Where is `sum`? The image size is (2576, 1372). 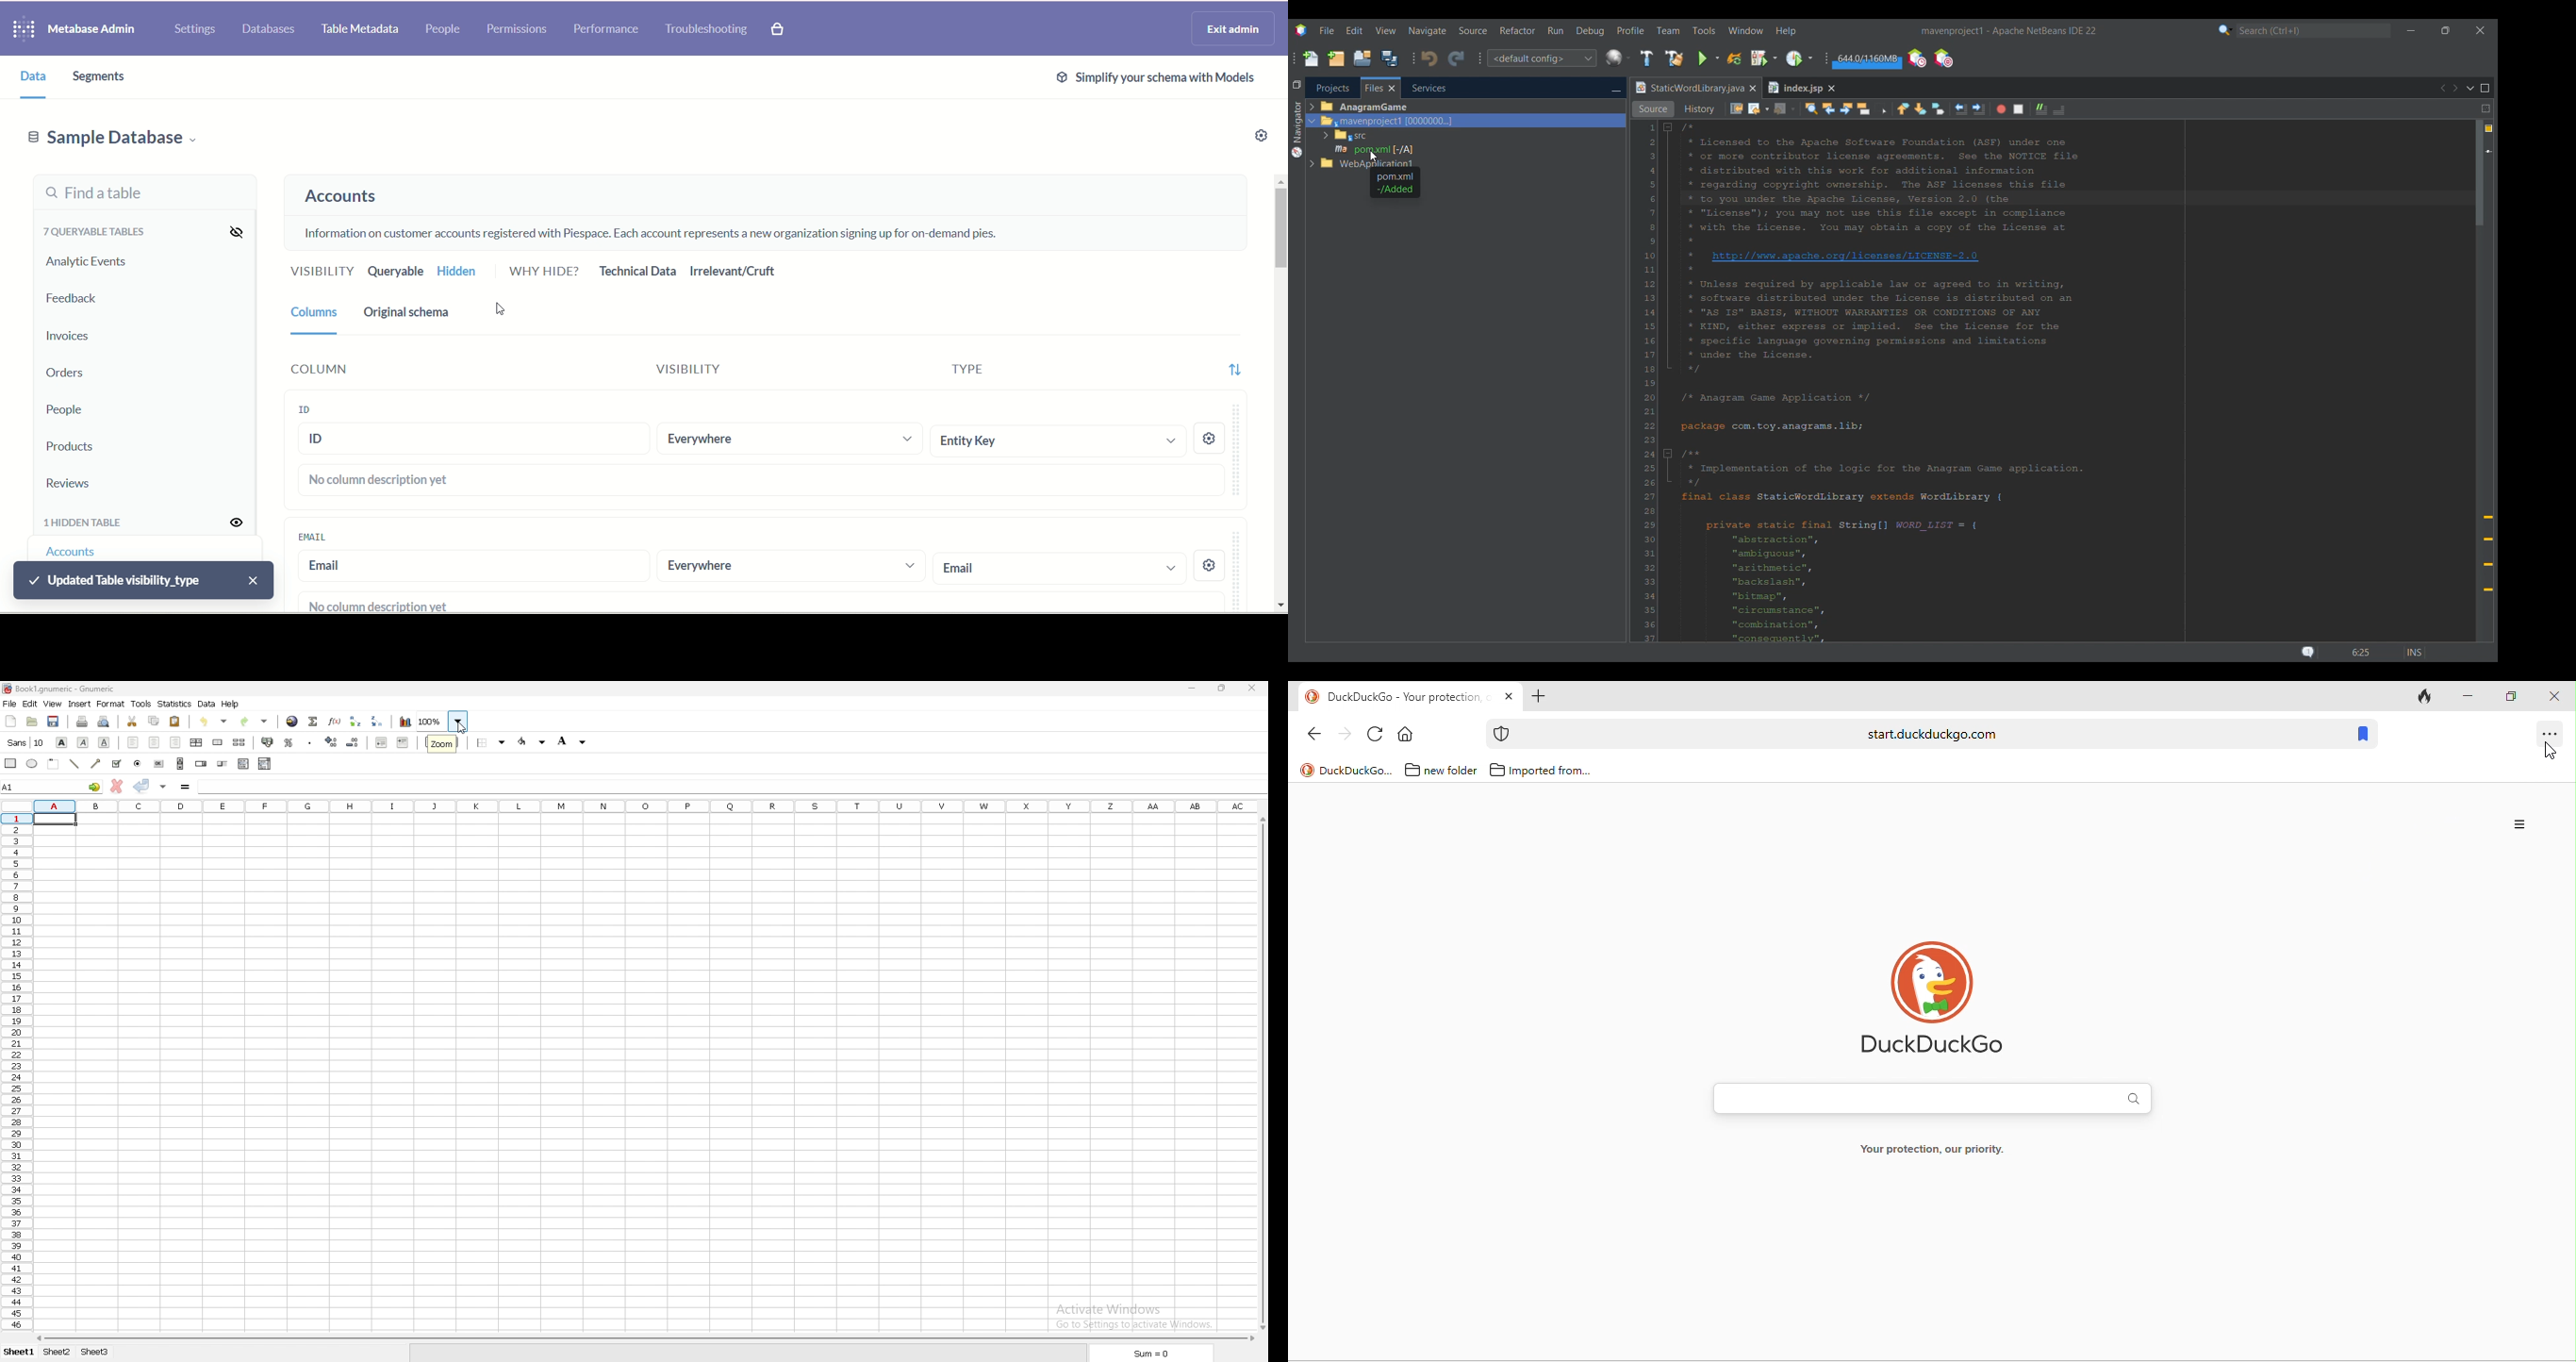
sum is located at coordinates (1150, 1353).